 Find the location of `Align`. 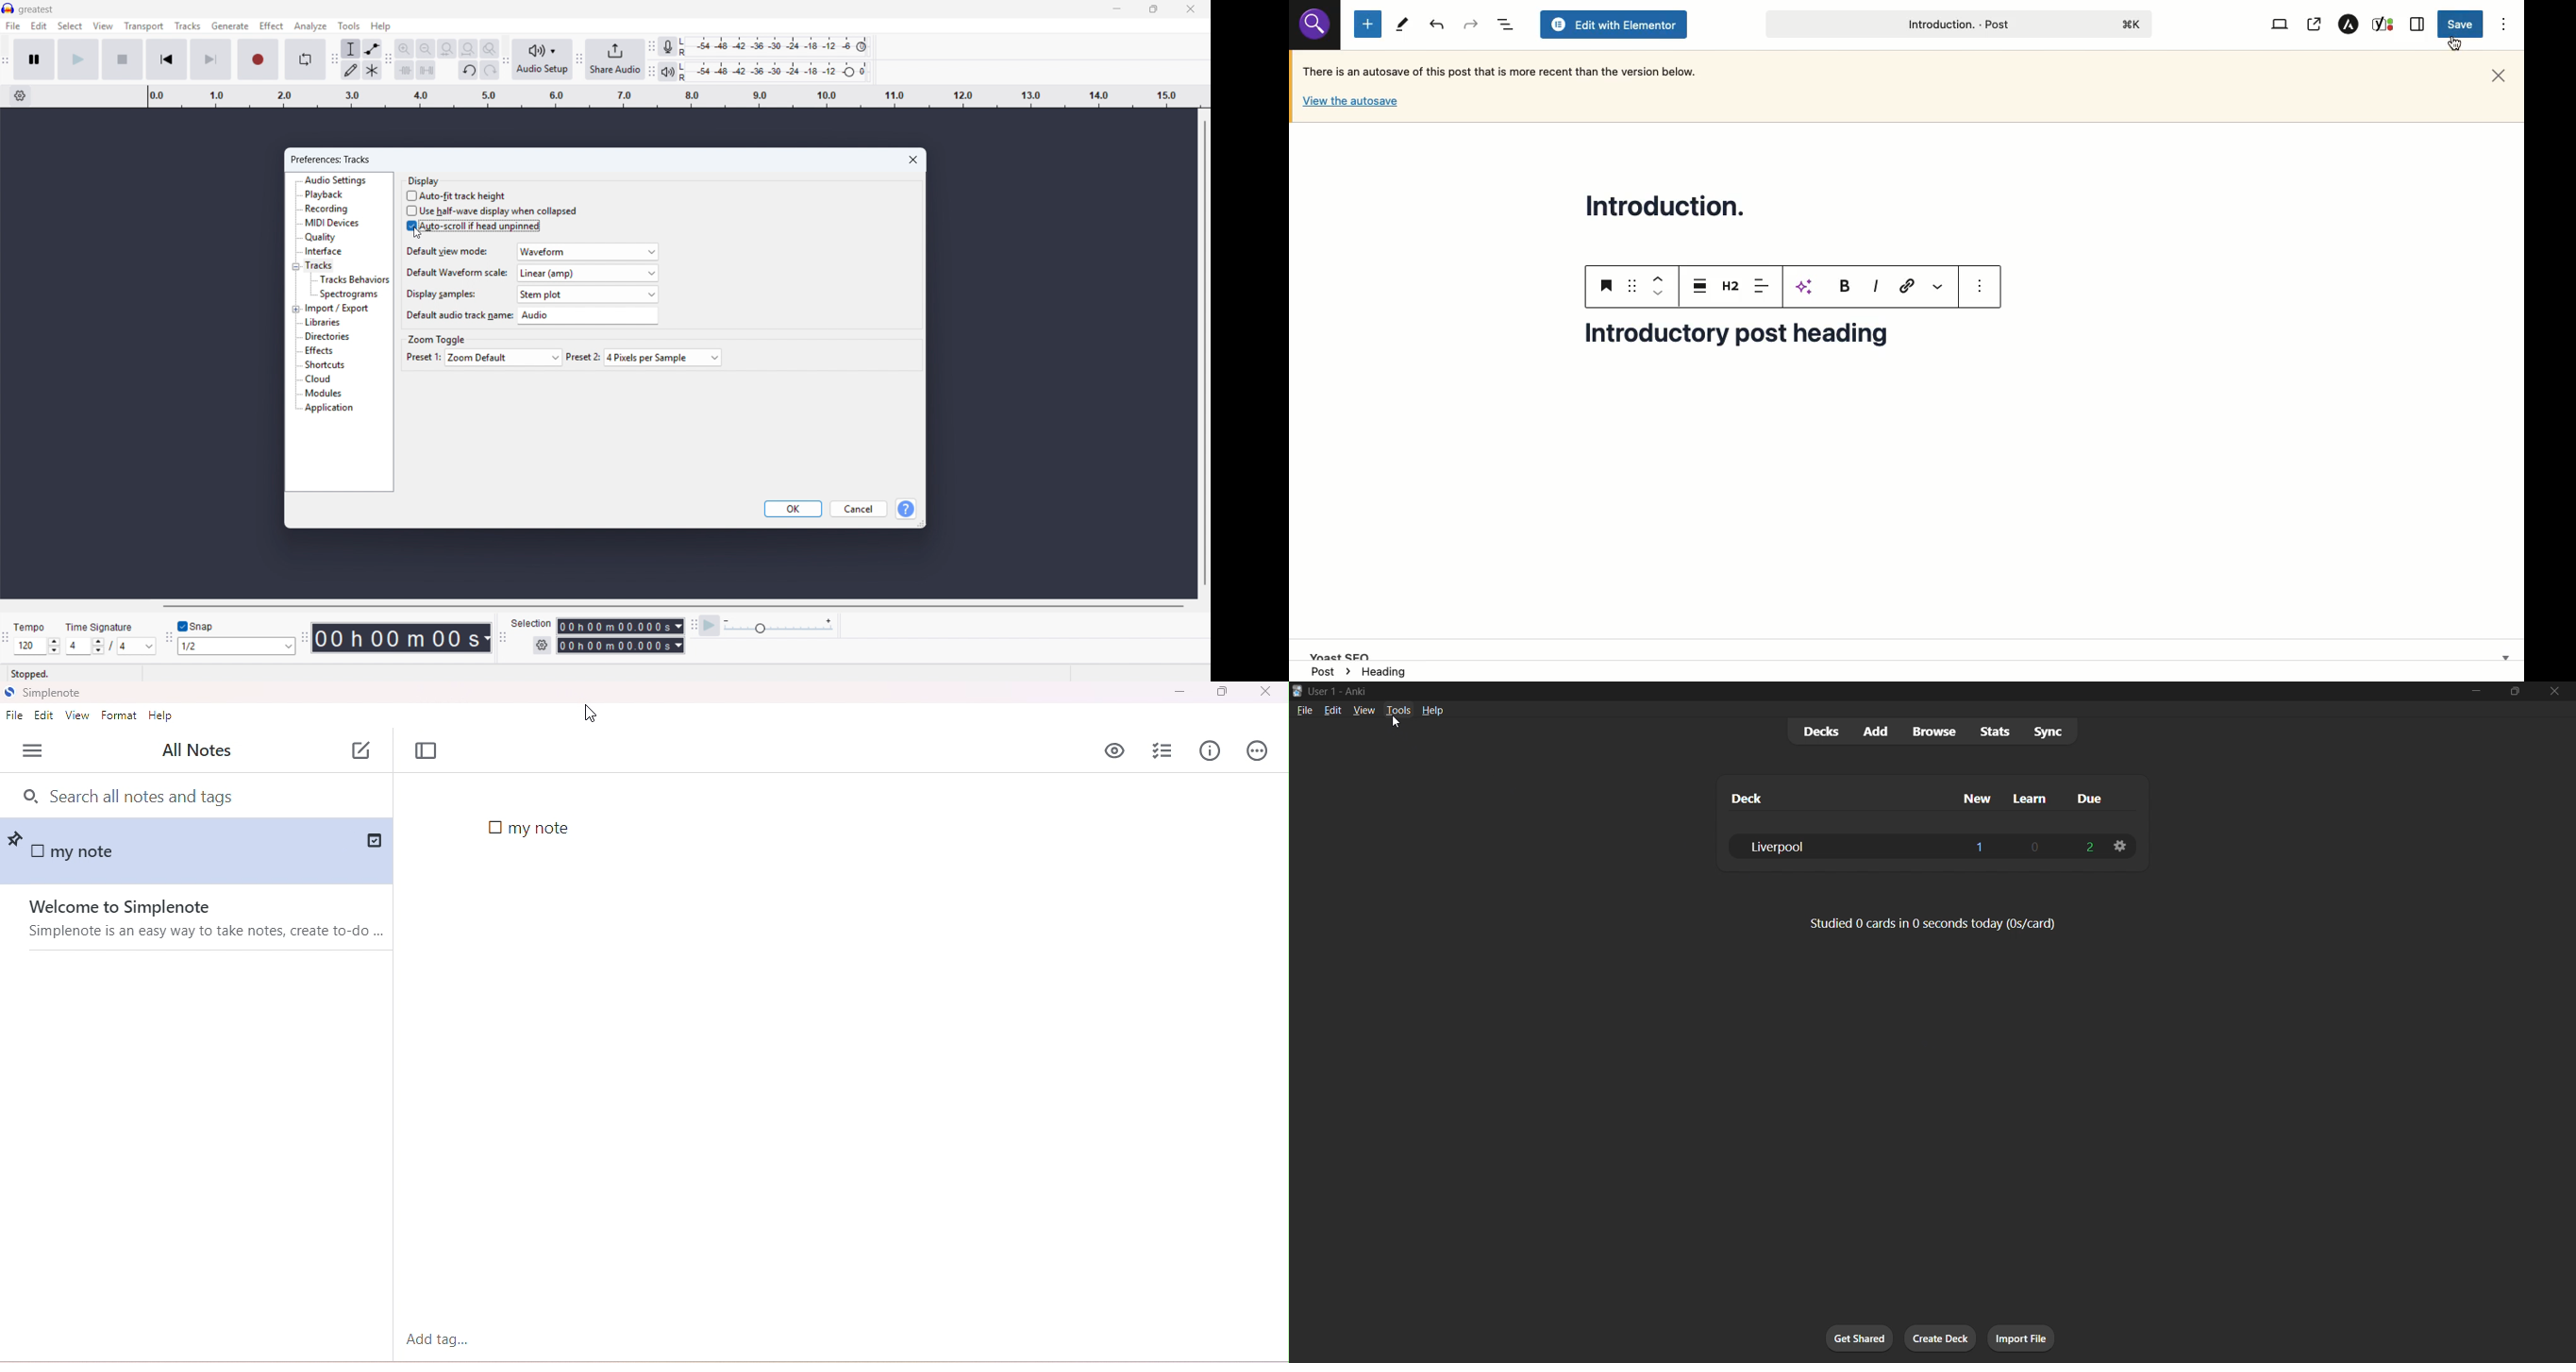

Align is located at coordinates (1763, 288).